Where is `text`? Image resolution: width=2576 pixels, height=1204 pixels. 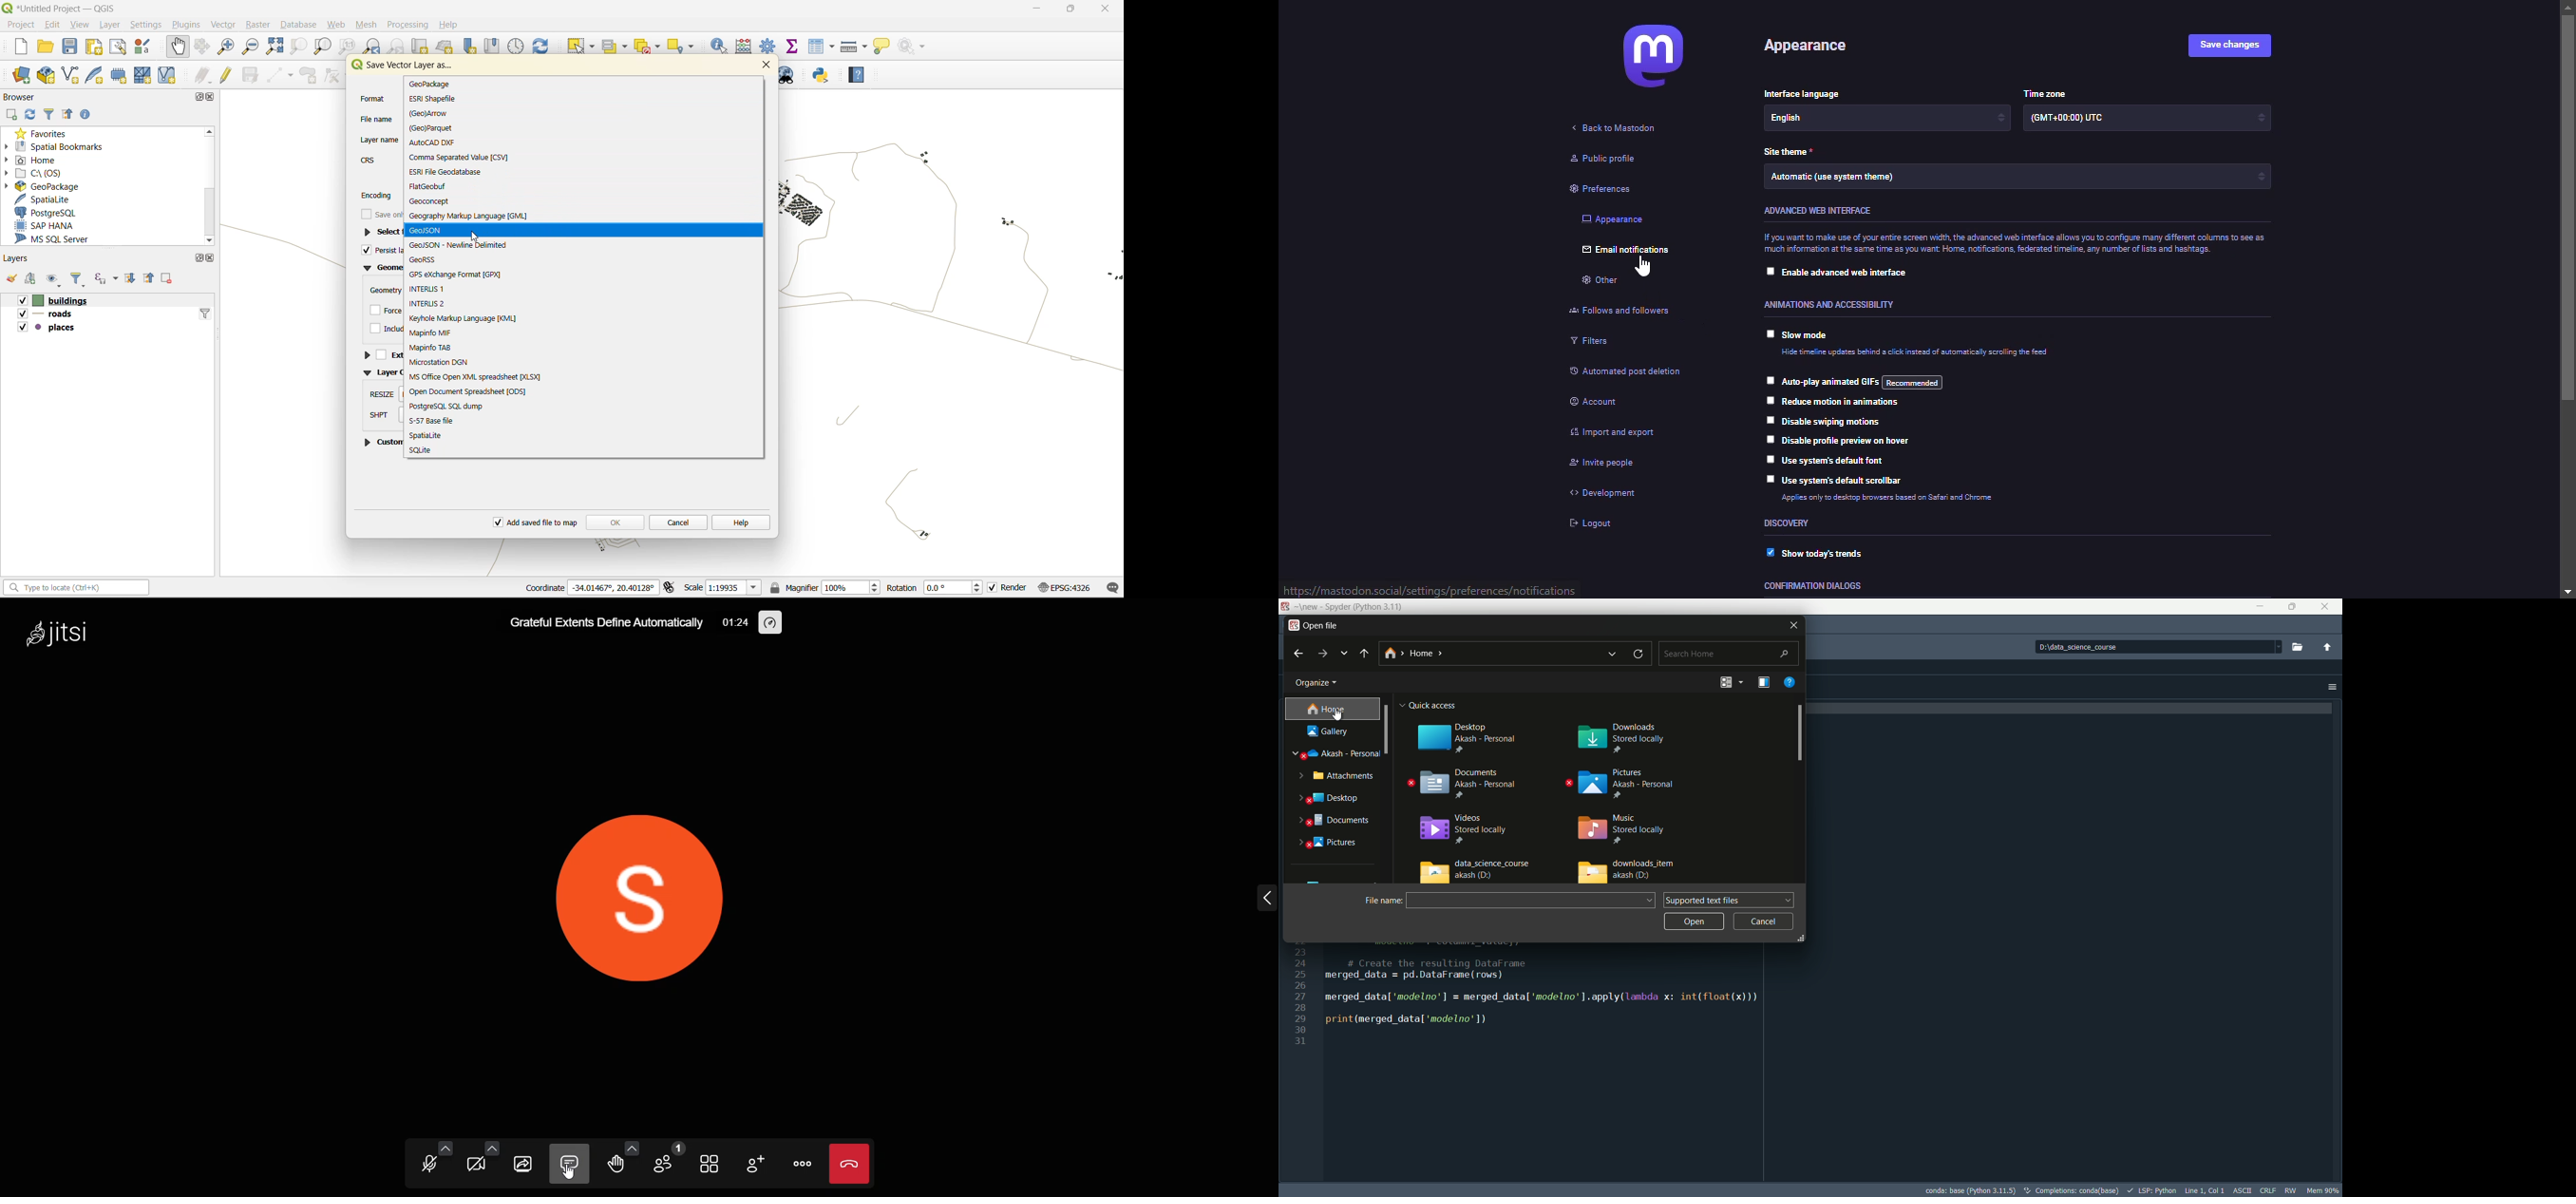 text is located at coordinates (2071, 1190).